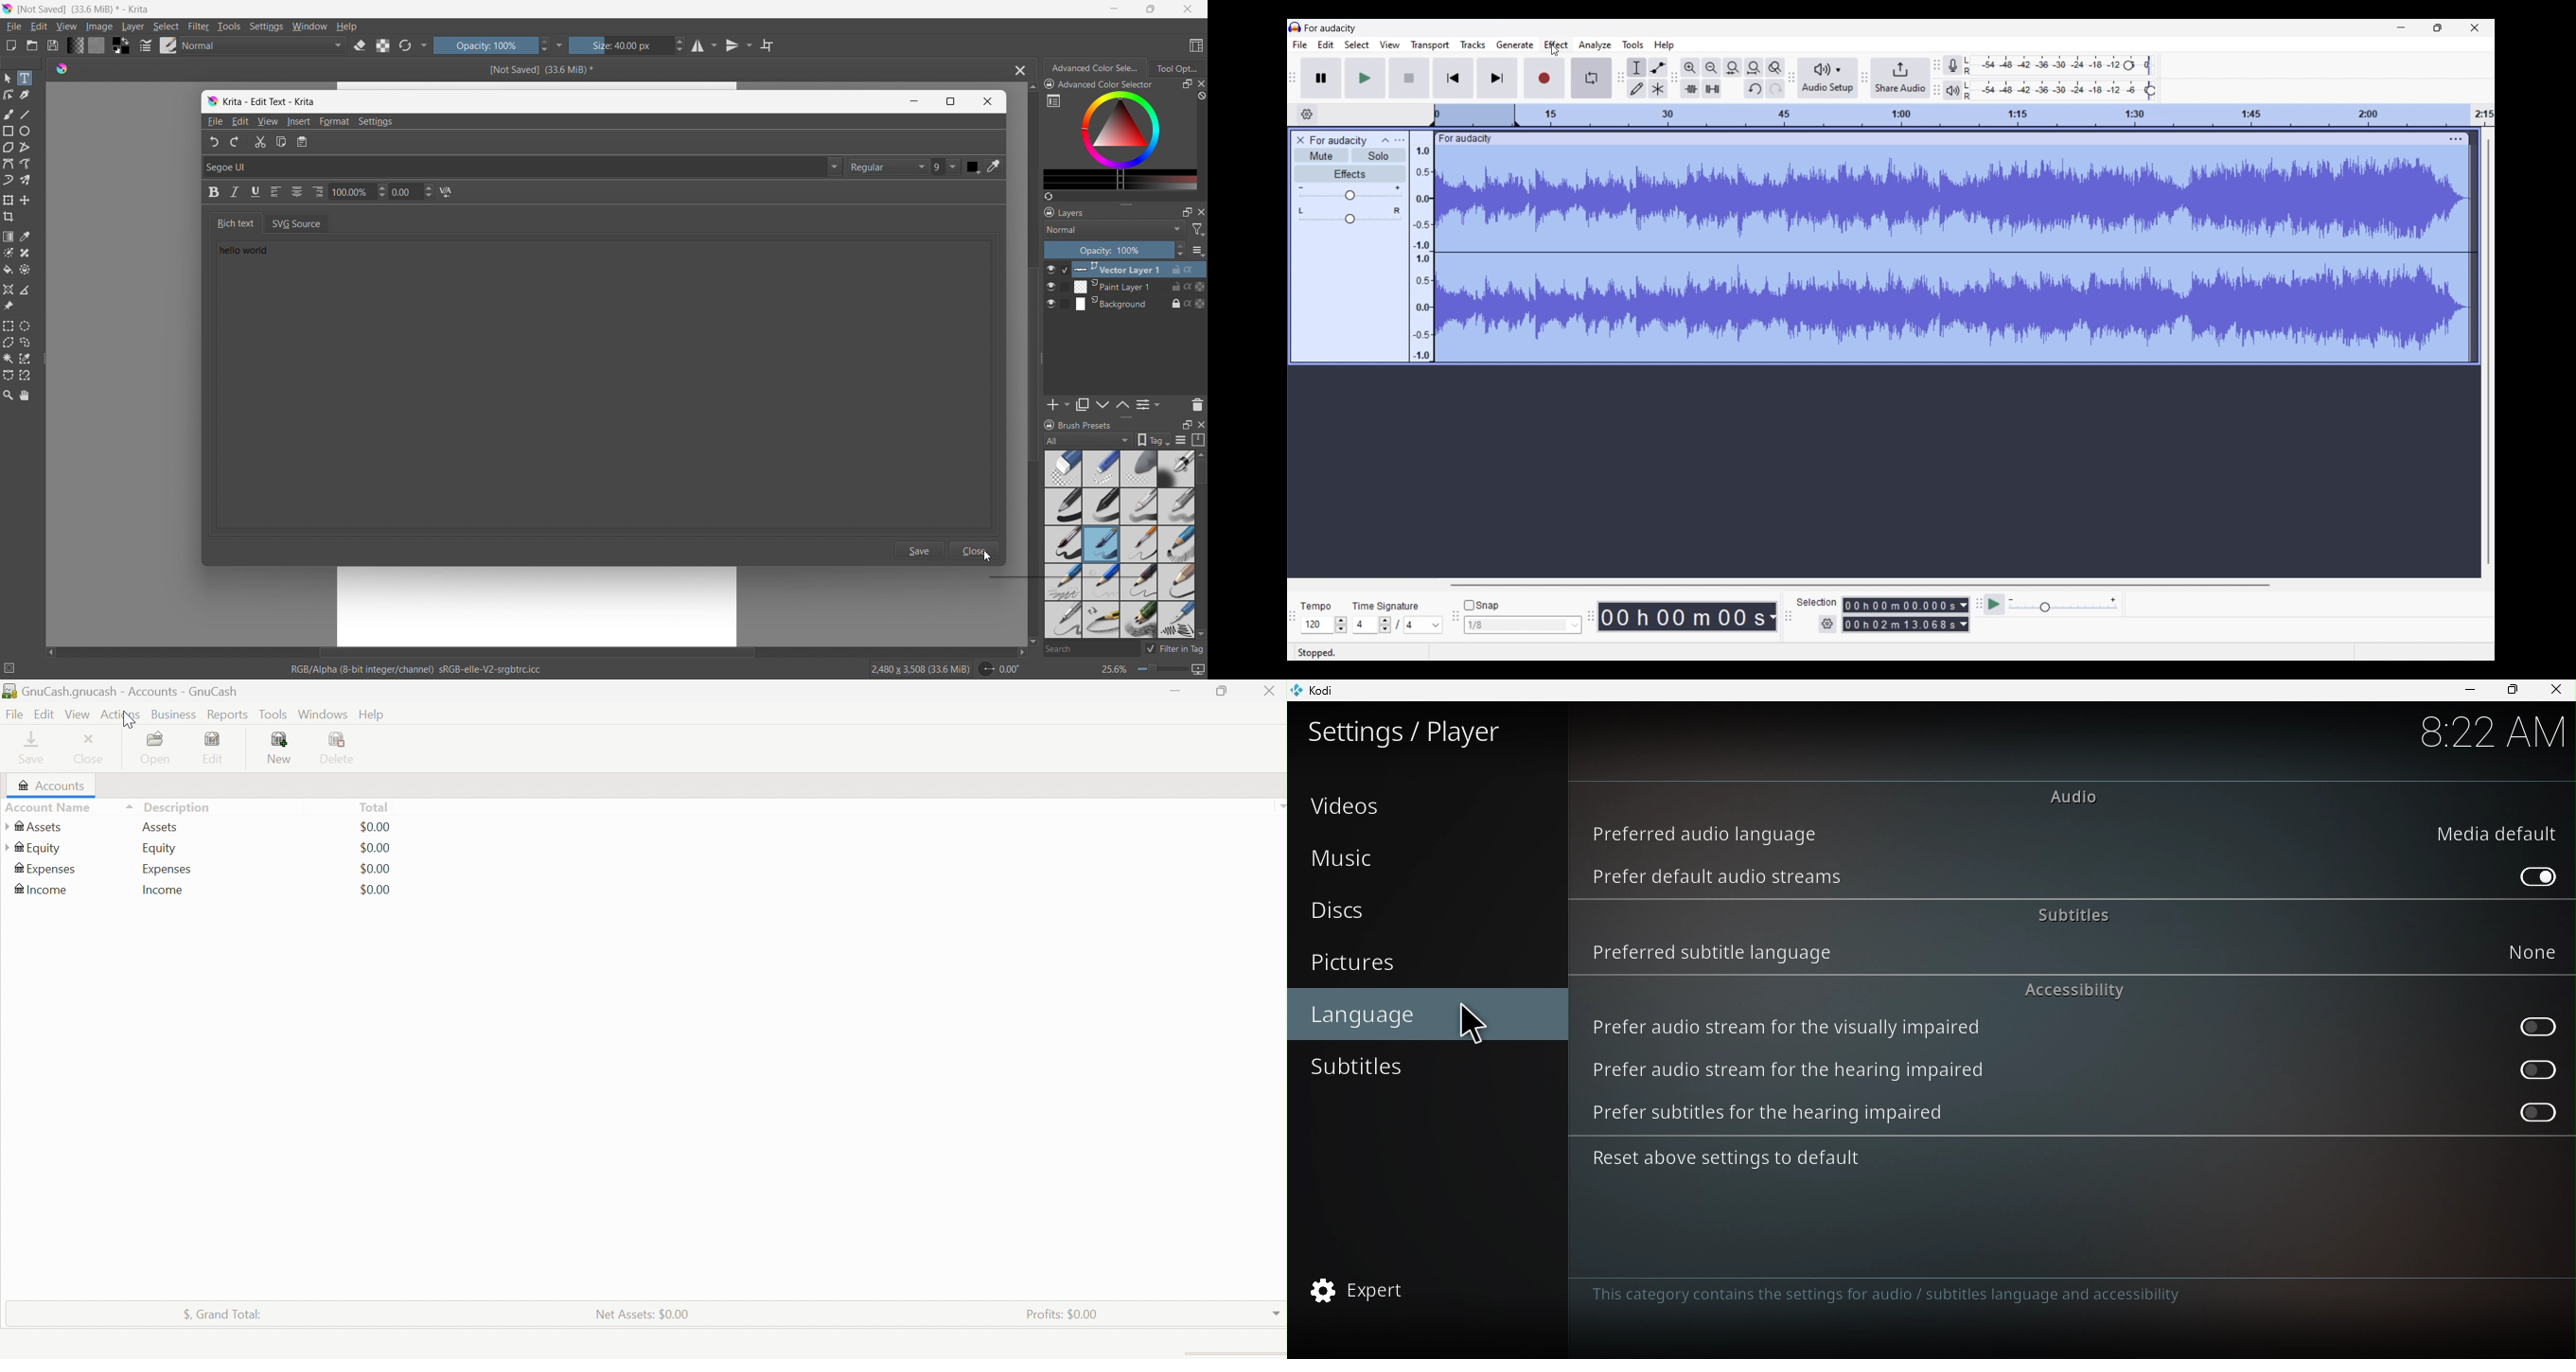 This screenshot has height=1372, width=2576. Describe the element at coordinates (1828, 78) in the screenshot. I see `Audio setup` at that location.